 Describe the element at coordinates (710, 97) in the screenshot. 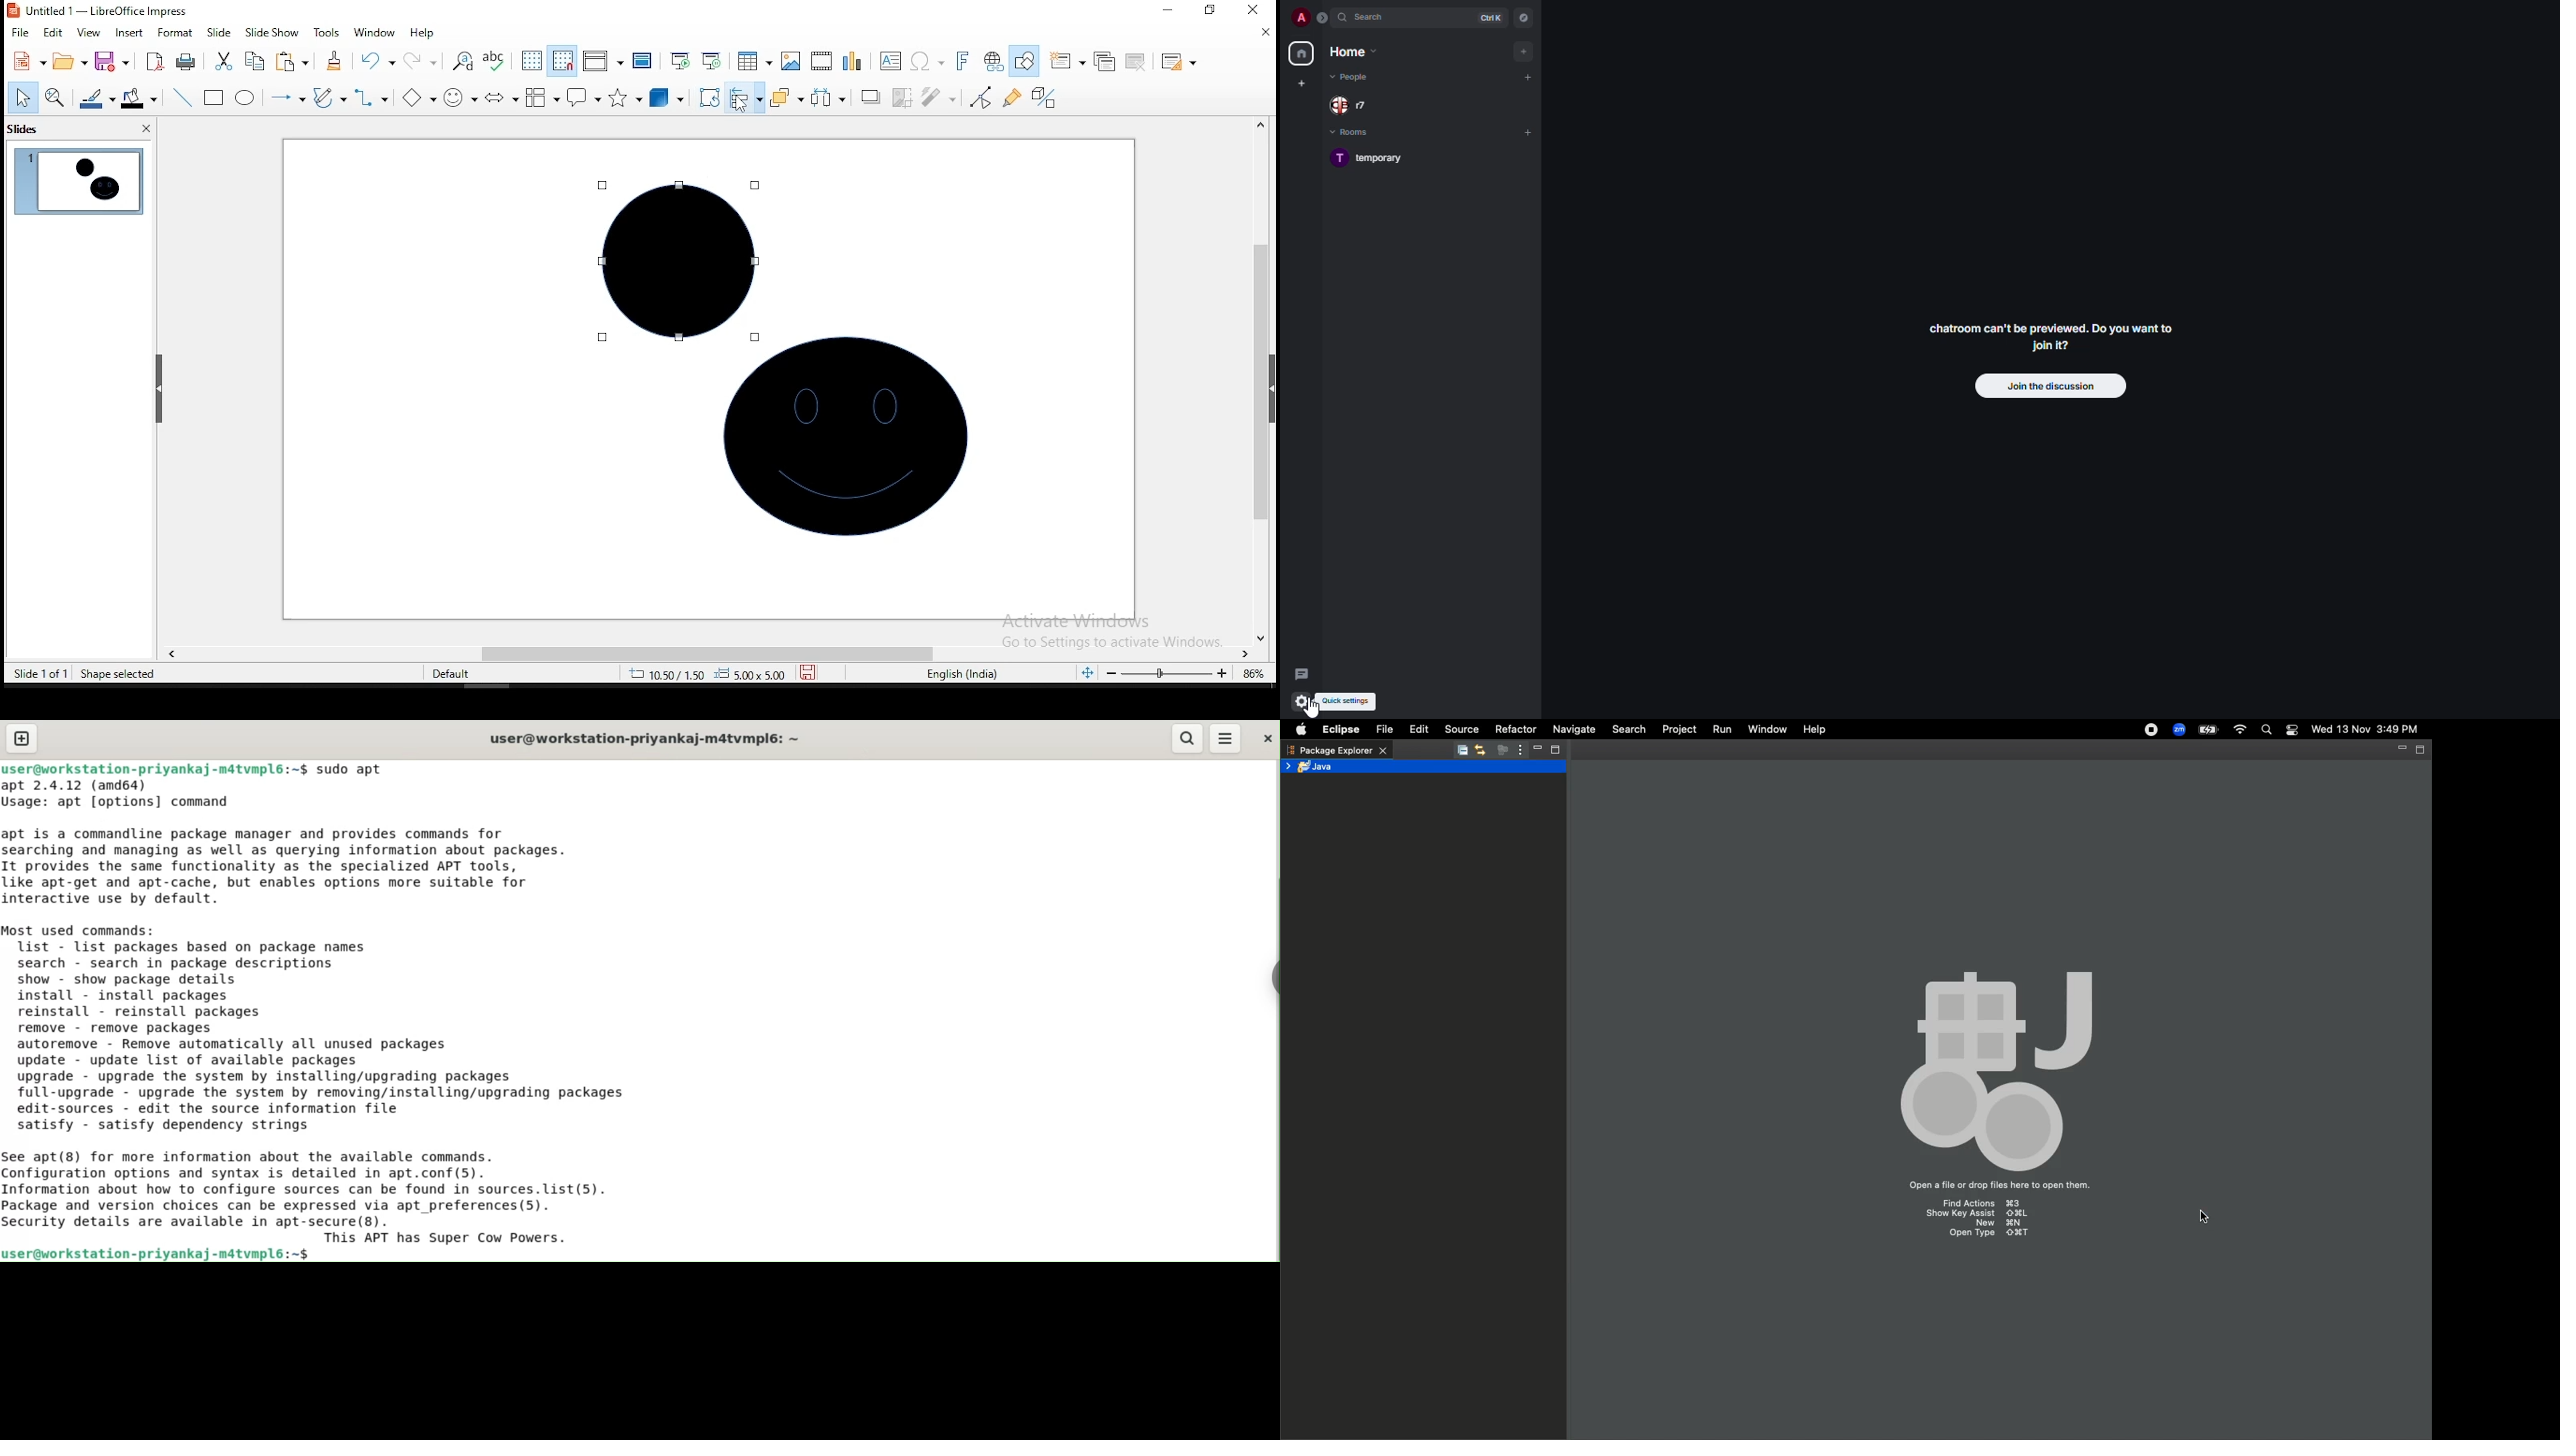

I see `rotate` at that location.